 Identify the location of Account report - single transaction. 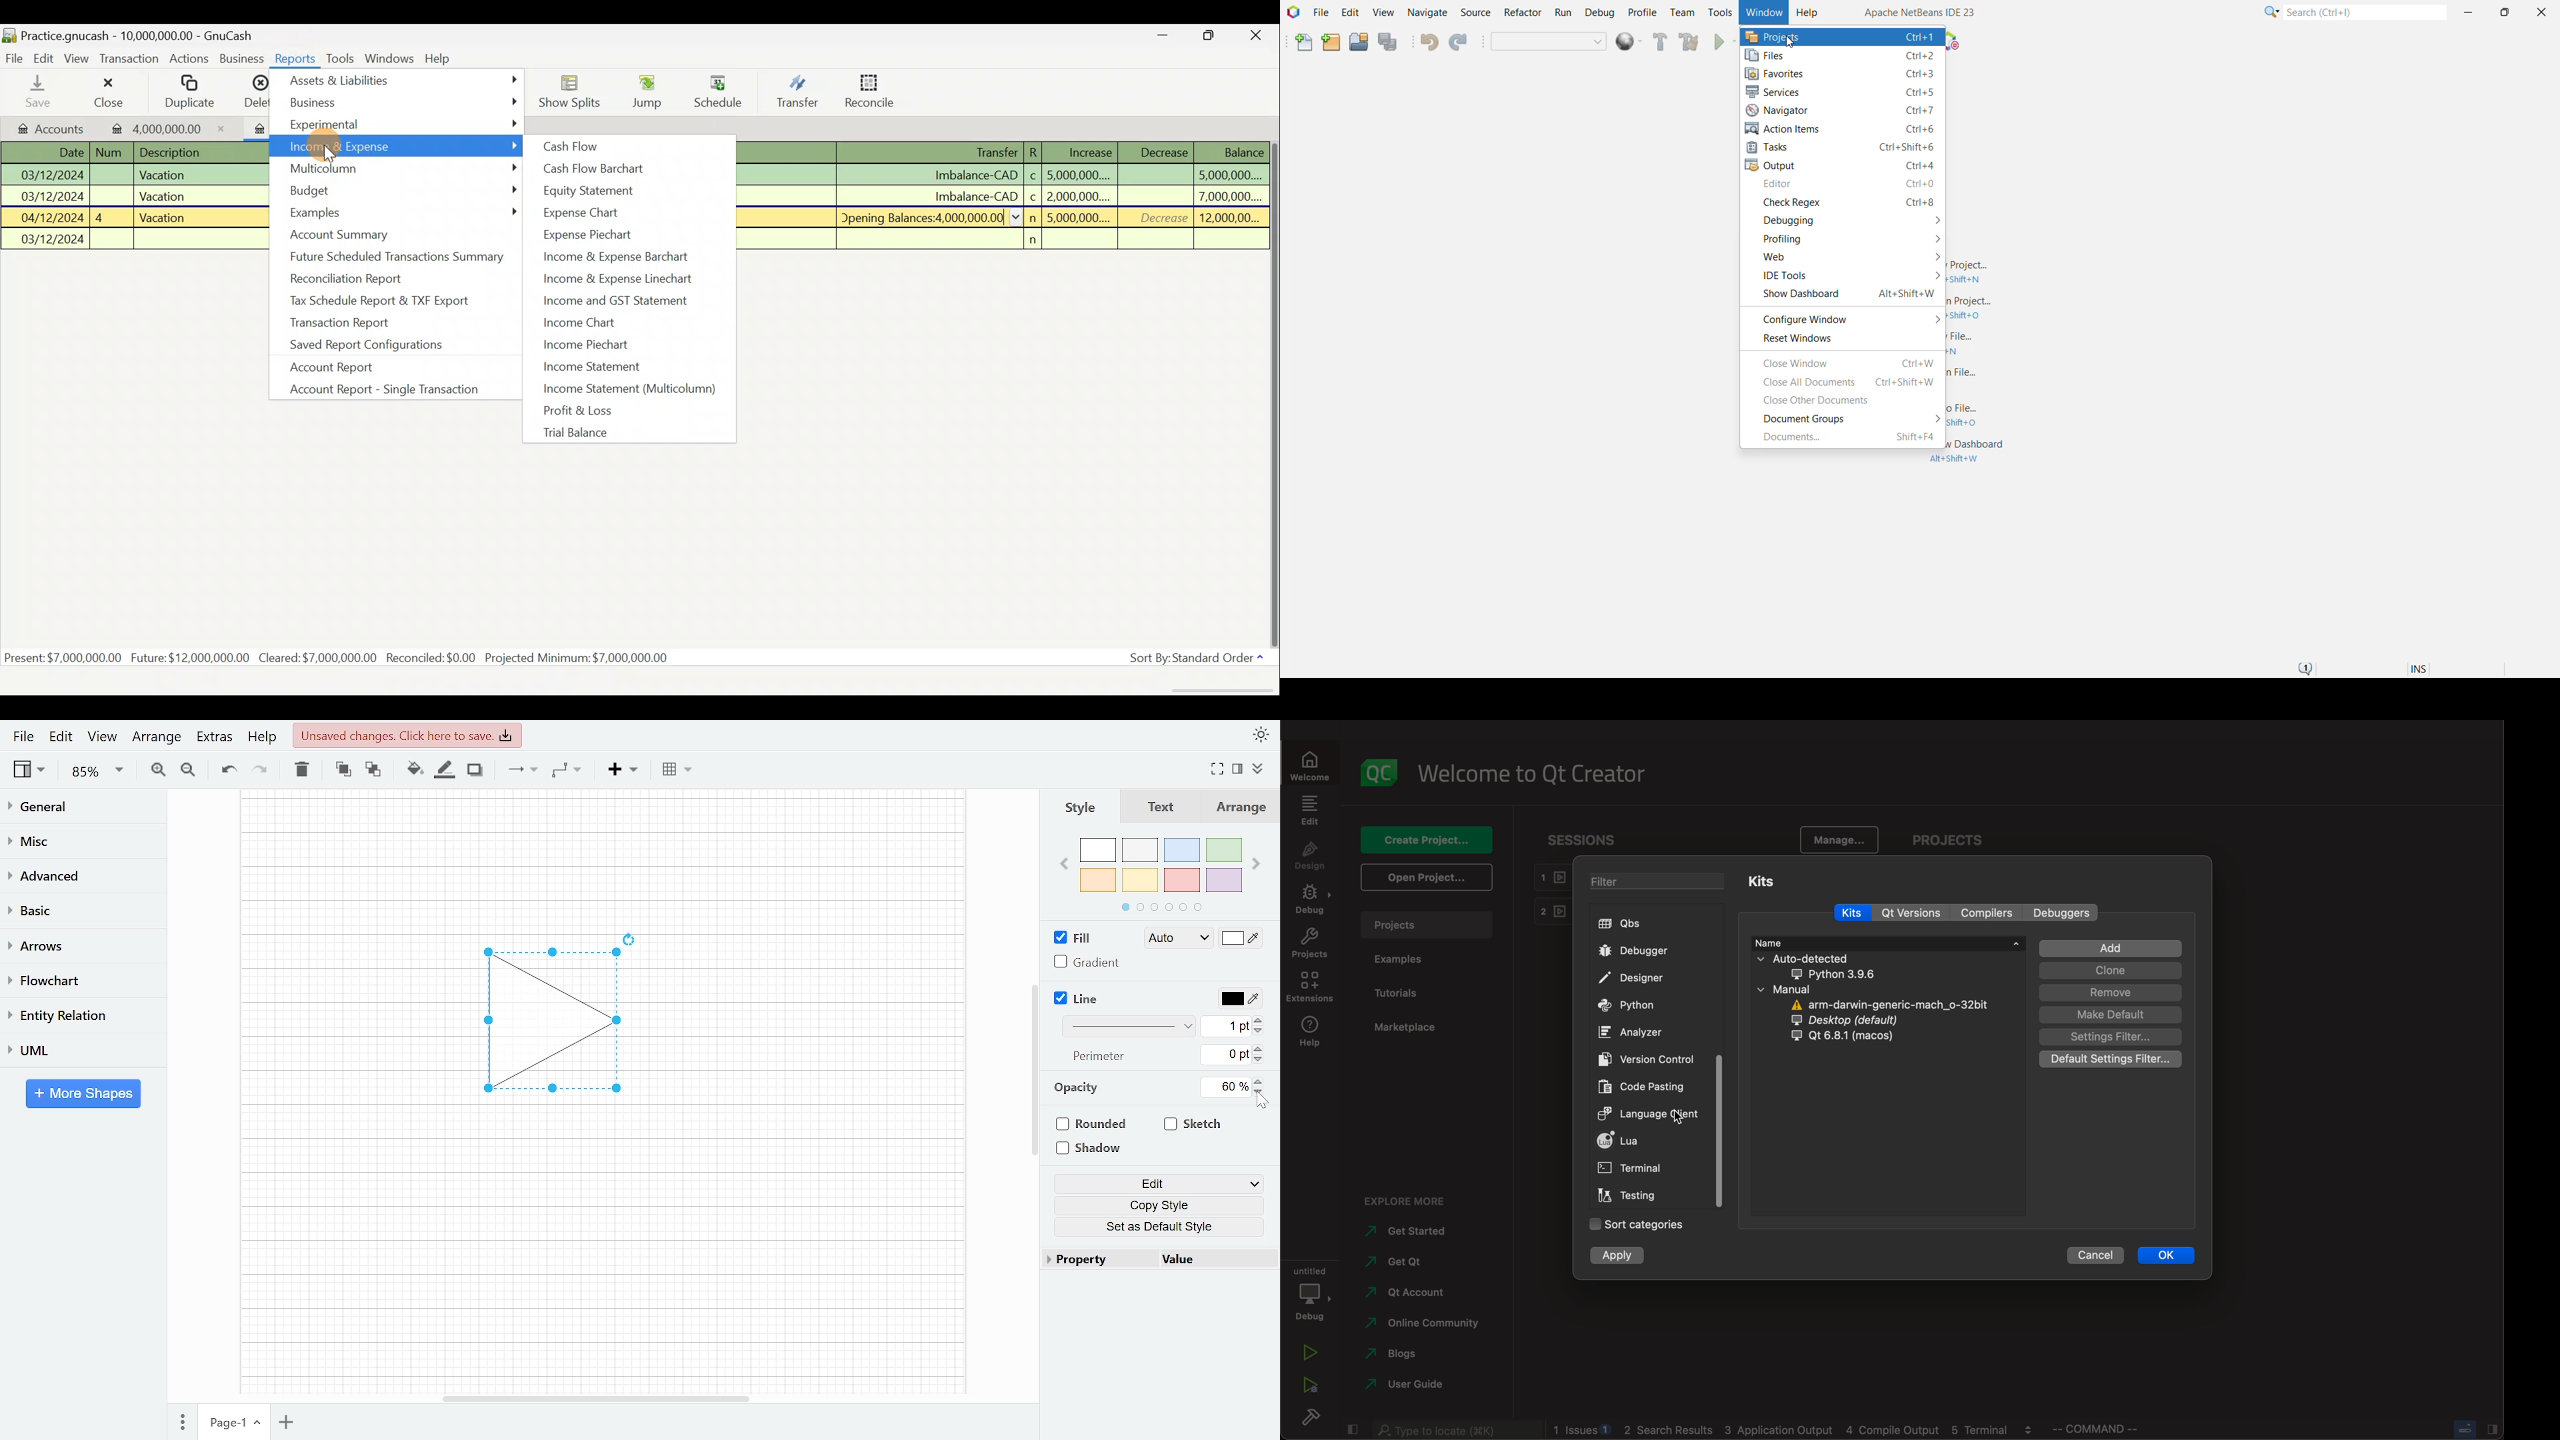
(393, 388).